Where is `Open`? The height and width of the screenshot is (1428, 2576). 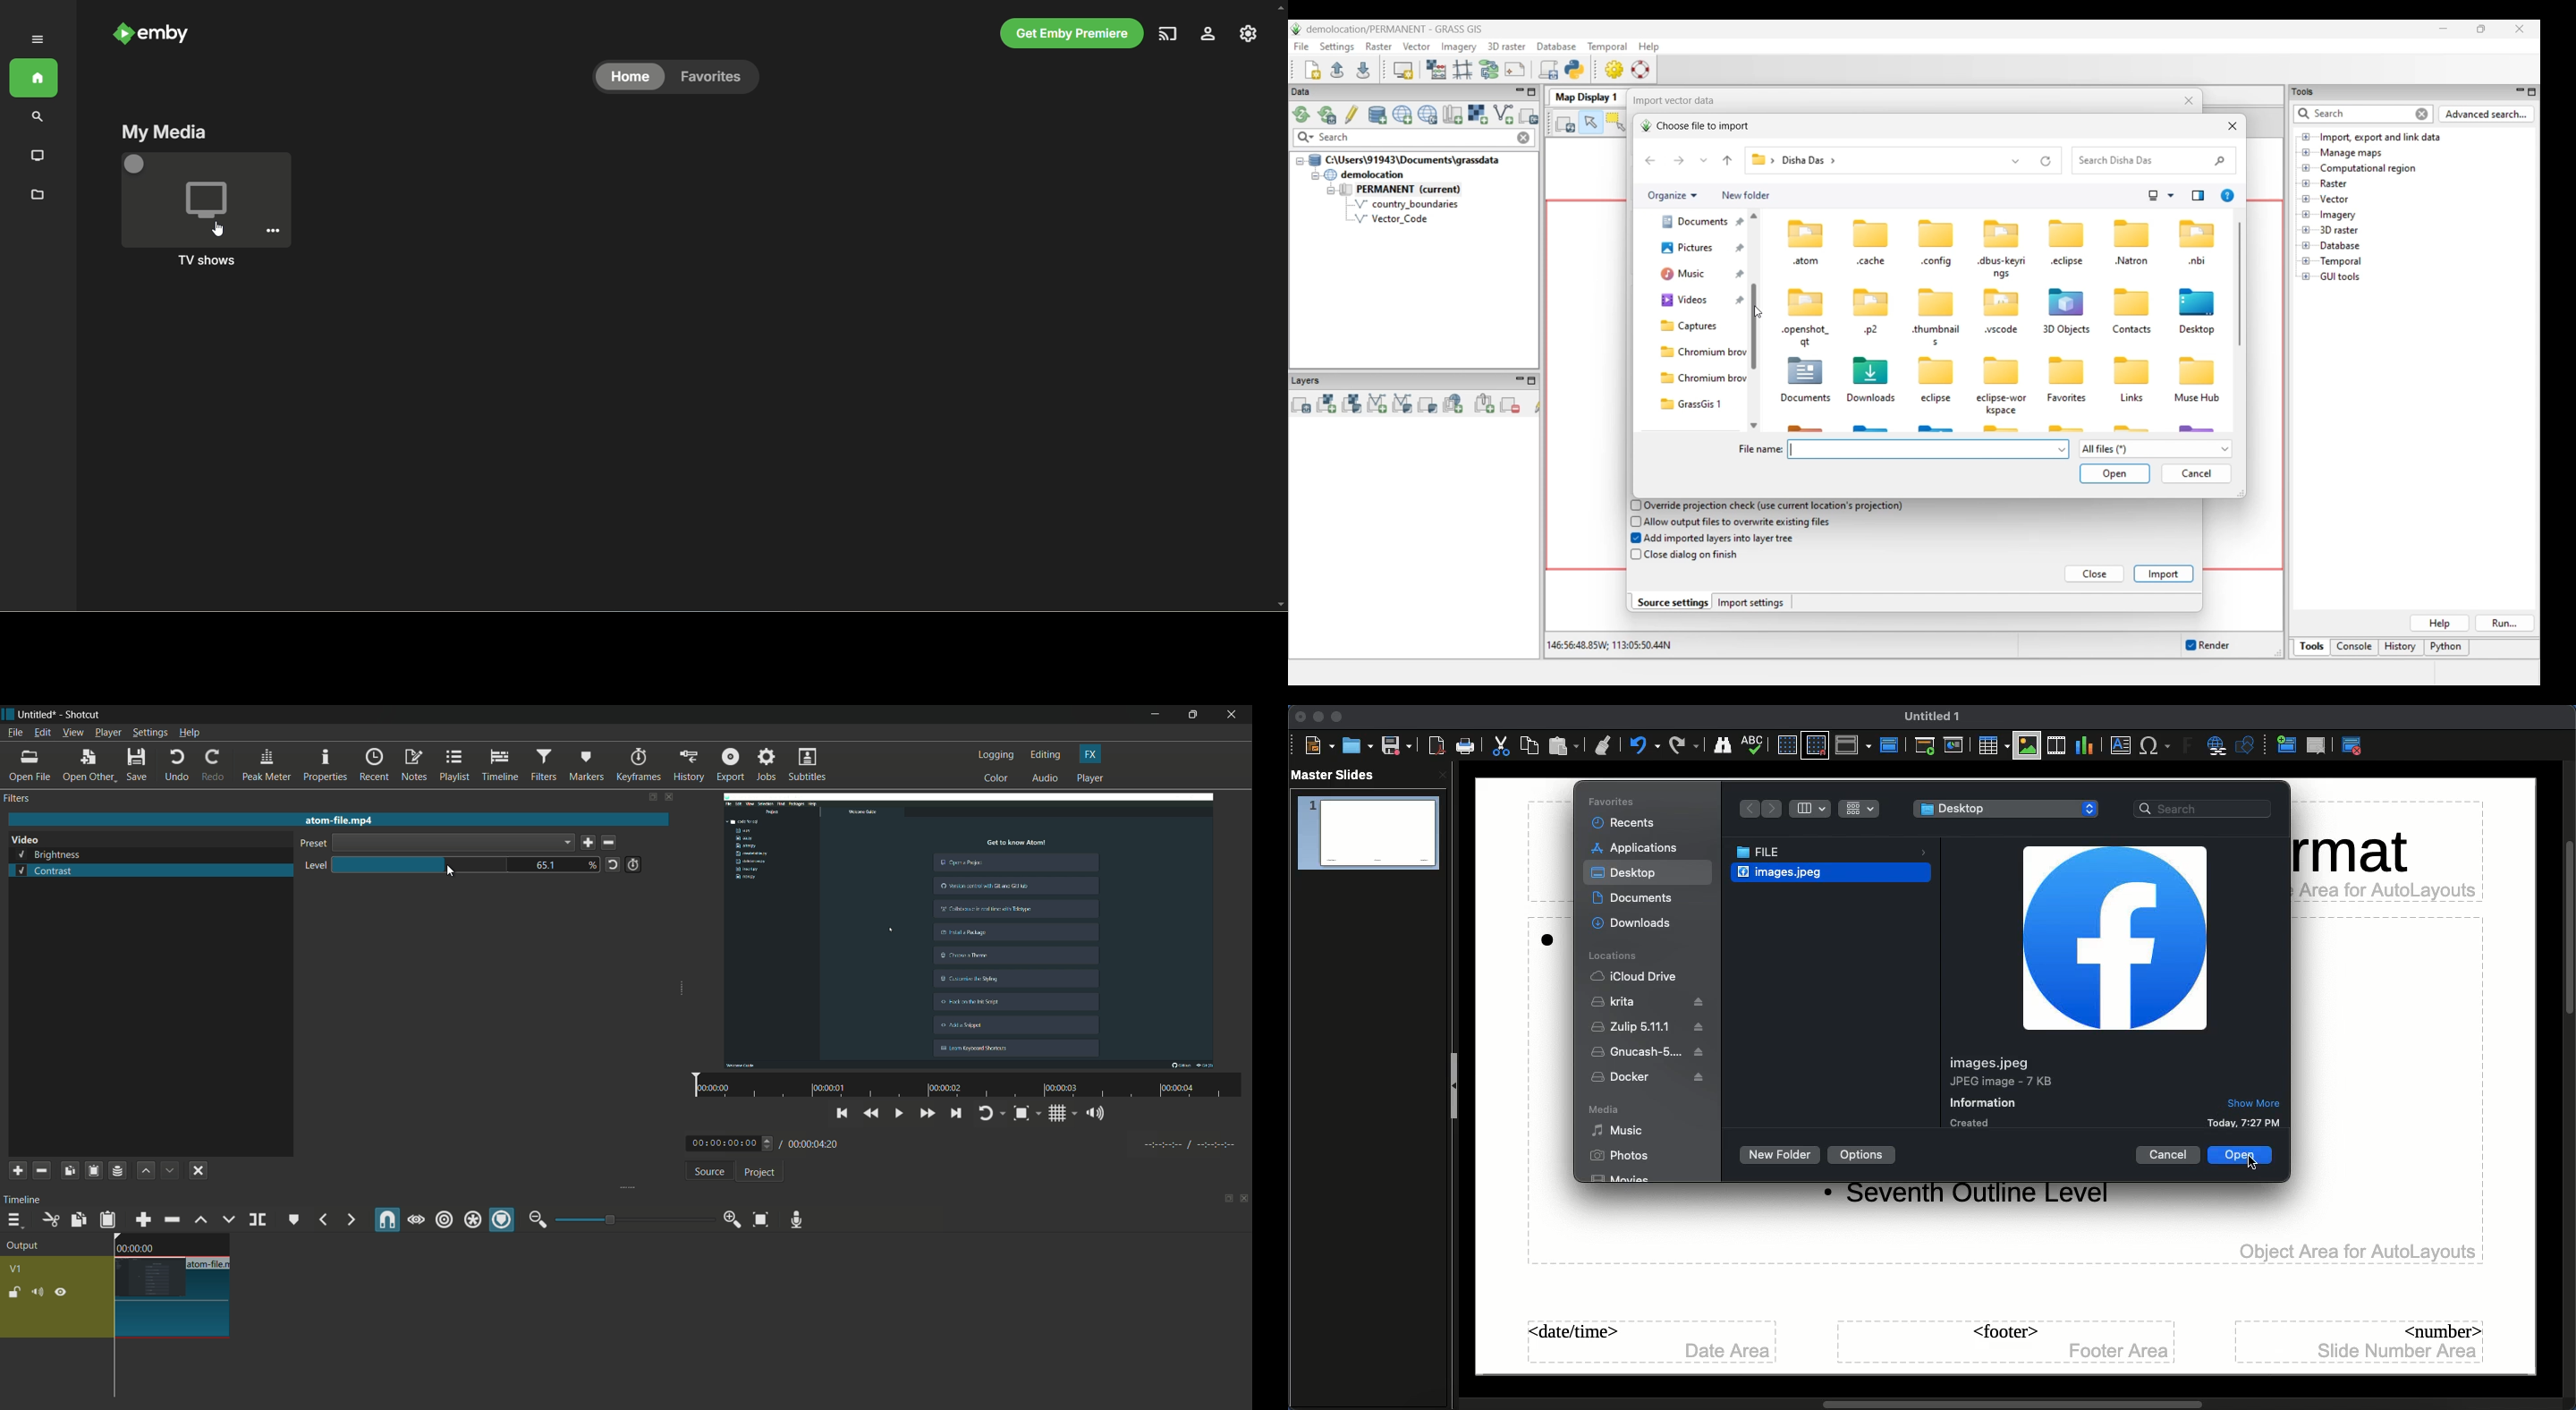
Open is located at coordinates (1355, 746).